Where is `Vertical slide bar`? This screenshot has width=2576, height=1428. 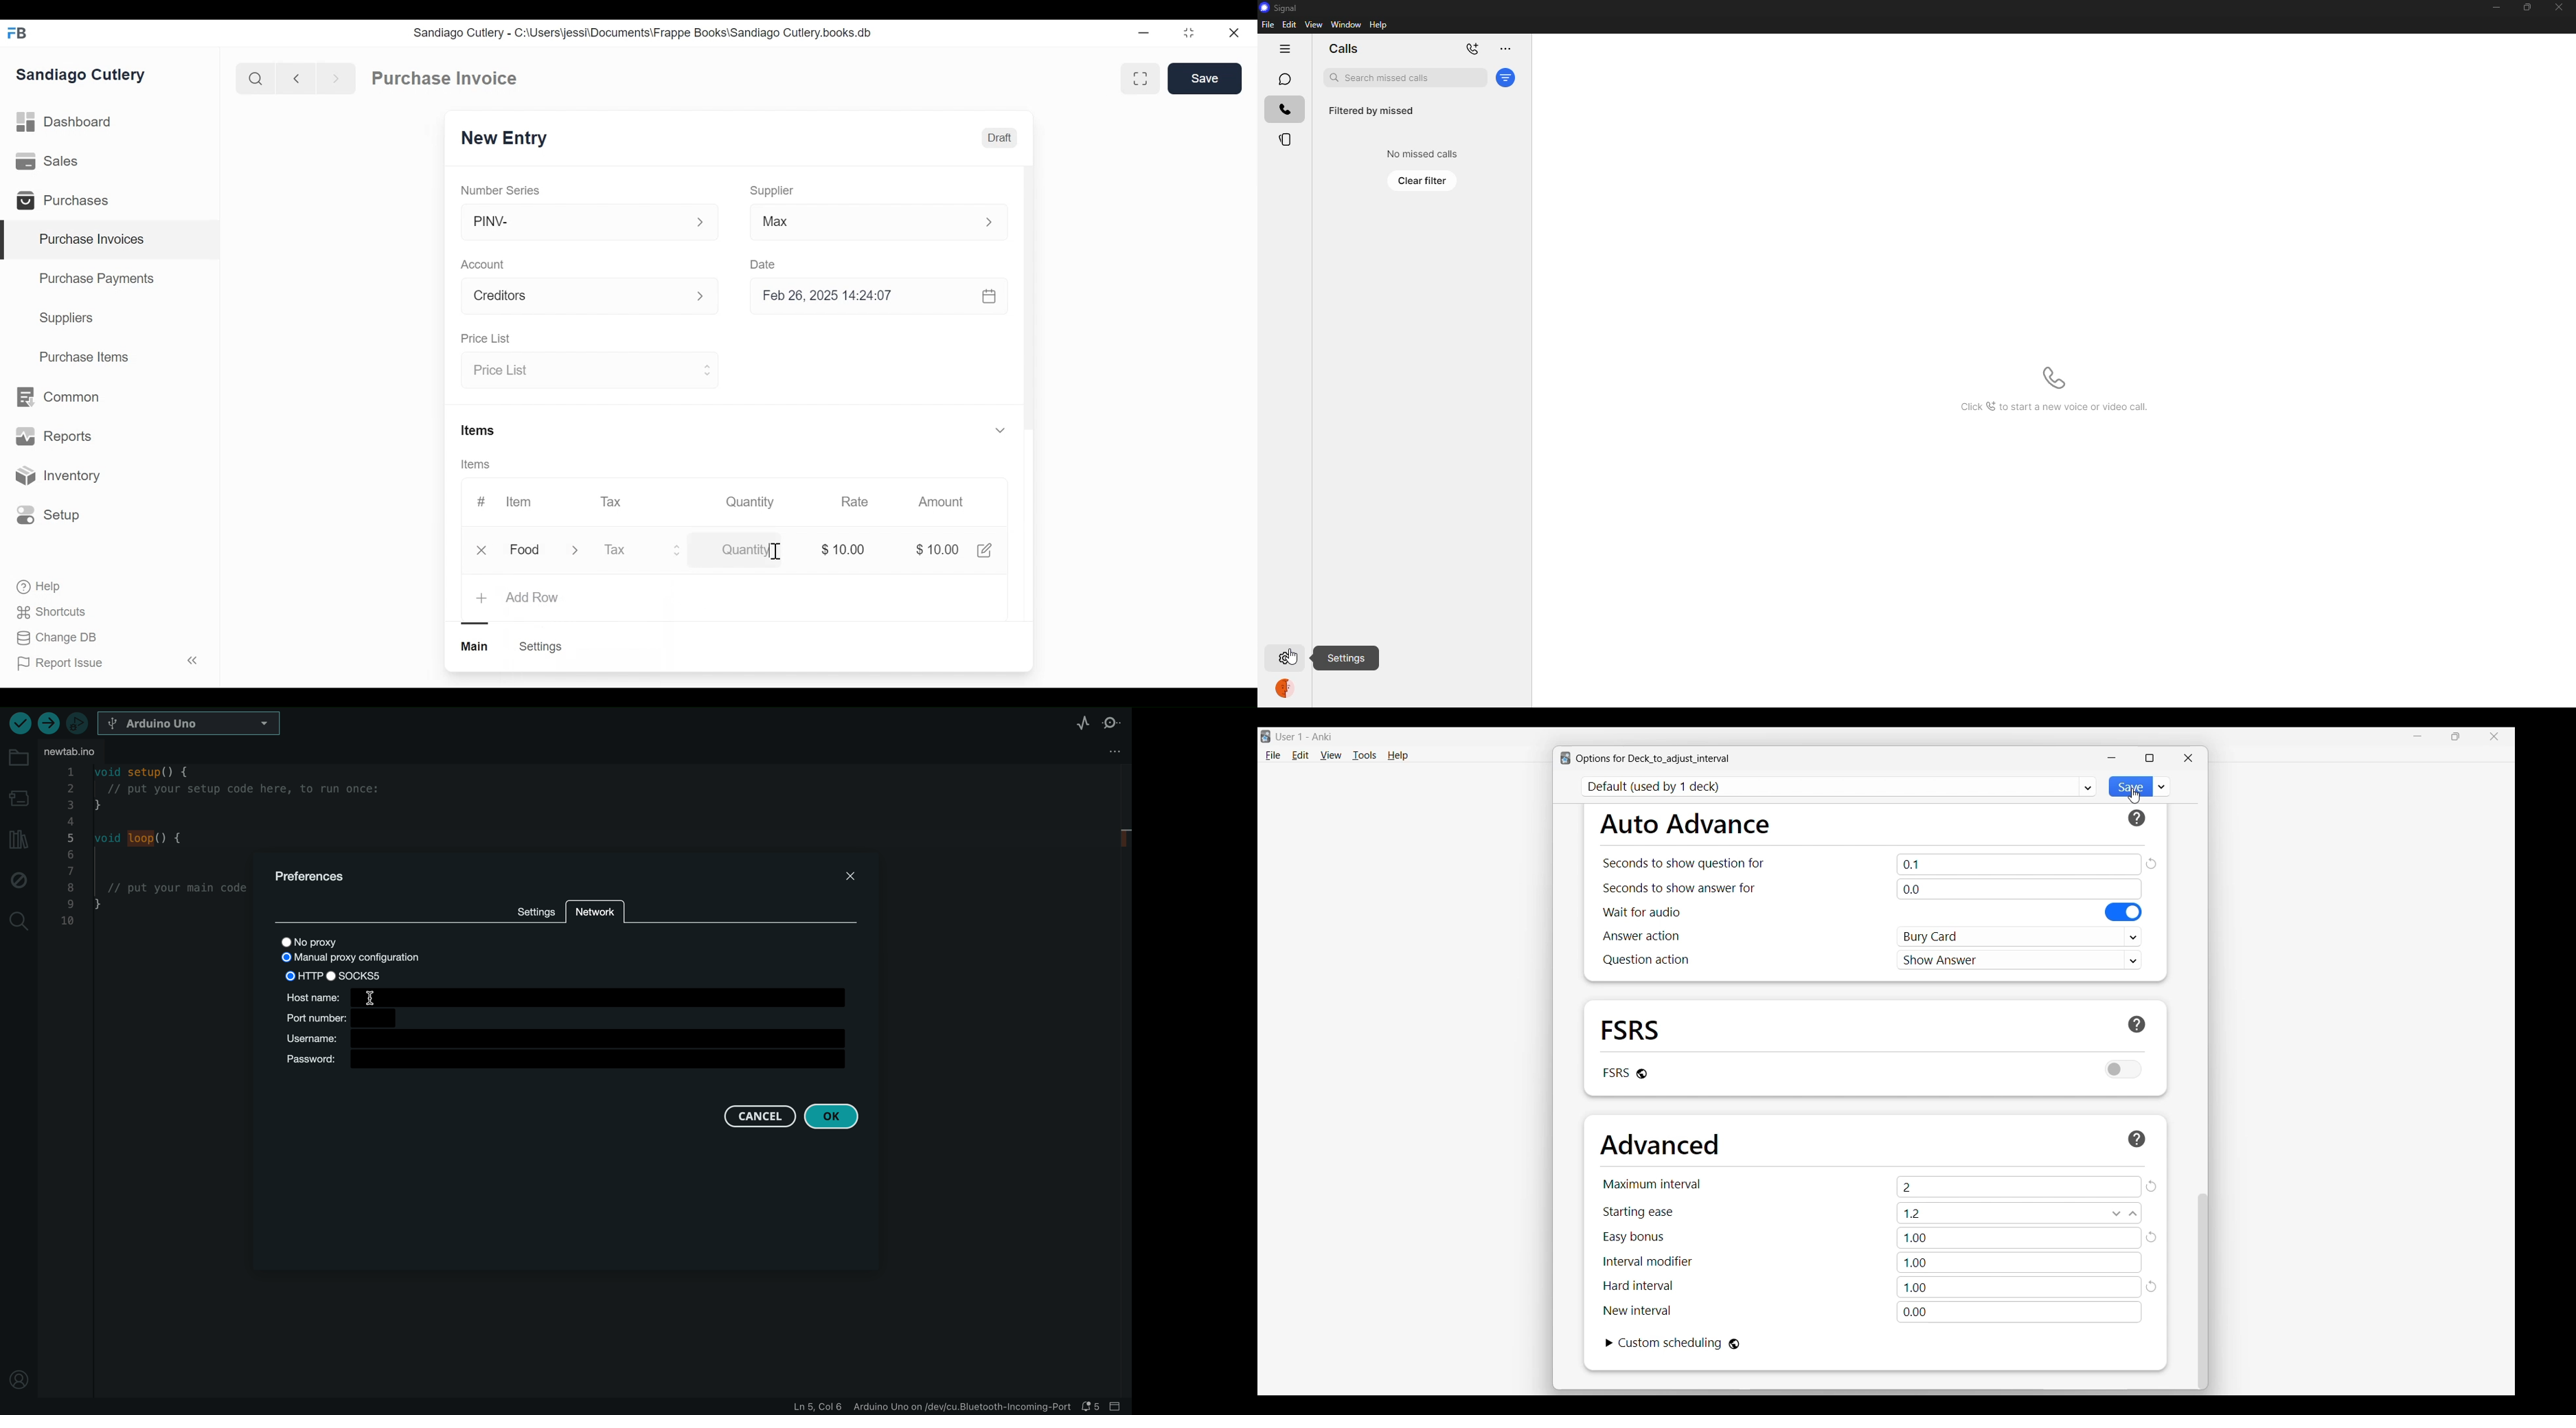
Vertical slide bar is located at coordinates (2203, 1292).